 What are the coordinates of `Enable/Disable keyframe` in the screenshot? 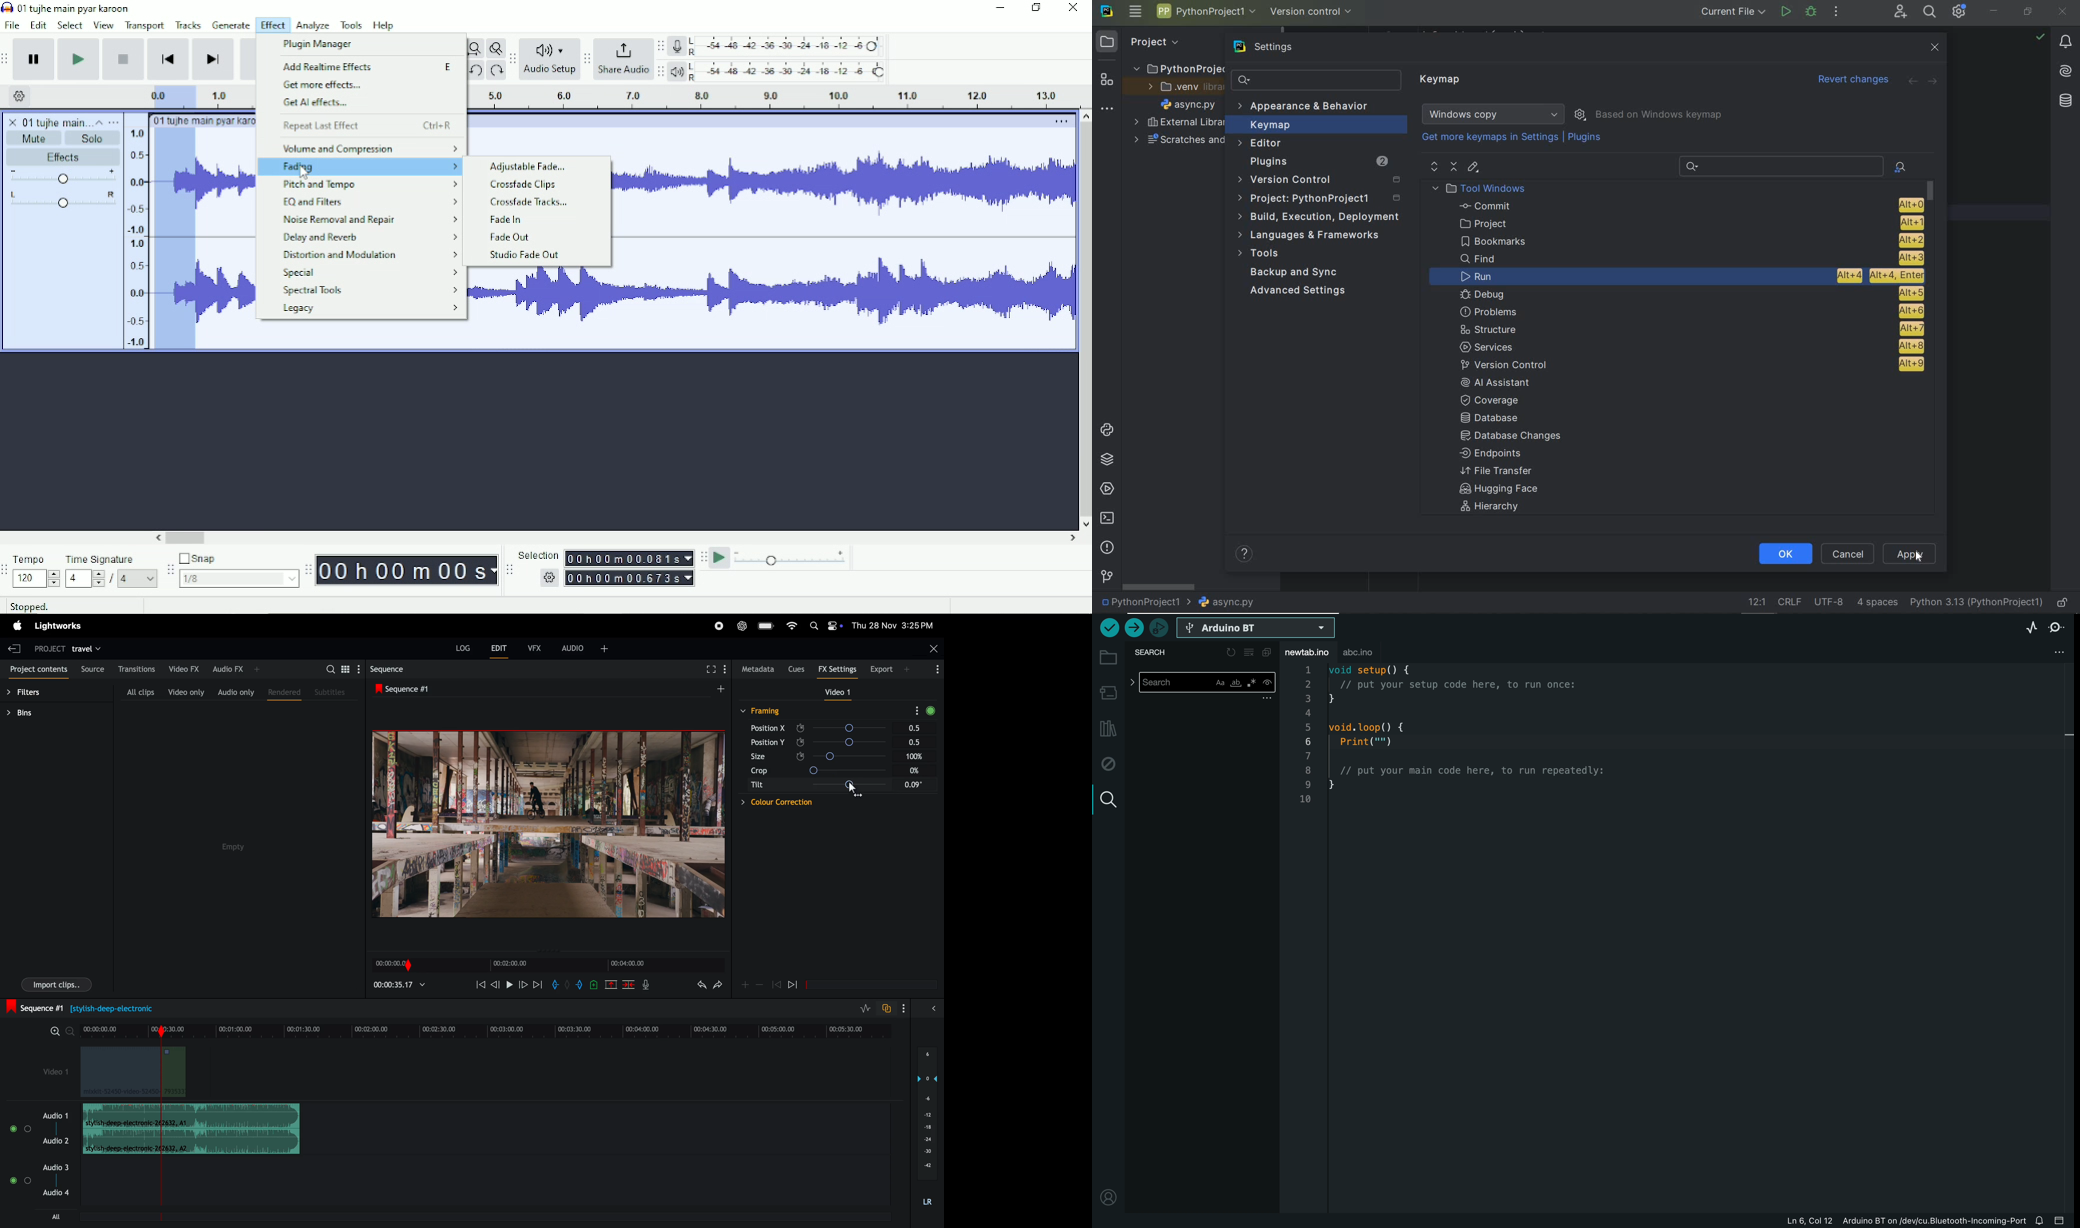 It's located at (798, 727).